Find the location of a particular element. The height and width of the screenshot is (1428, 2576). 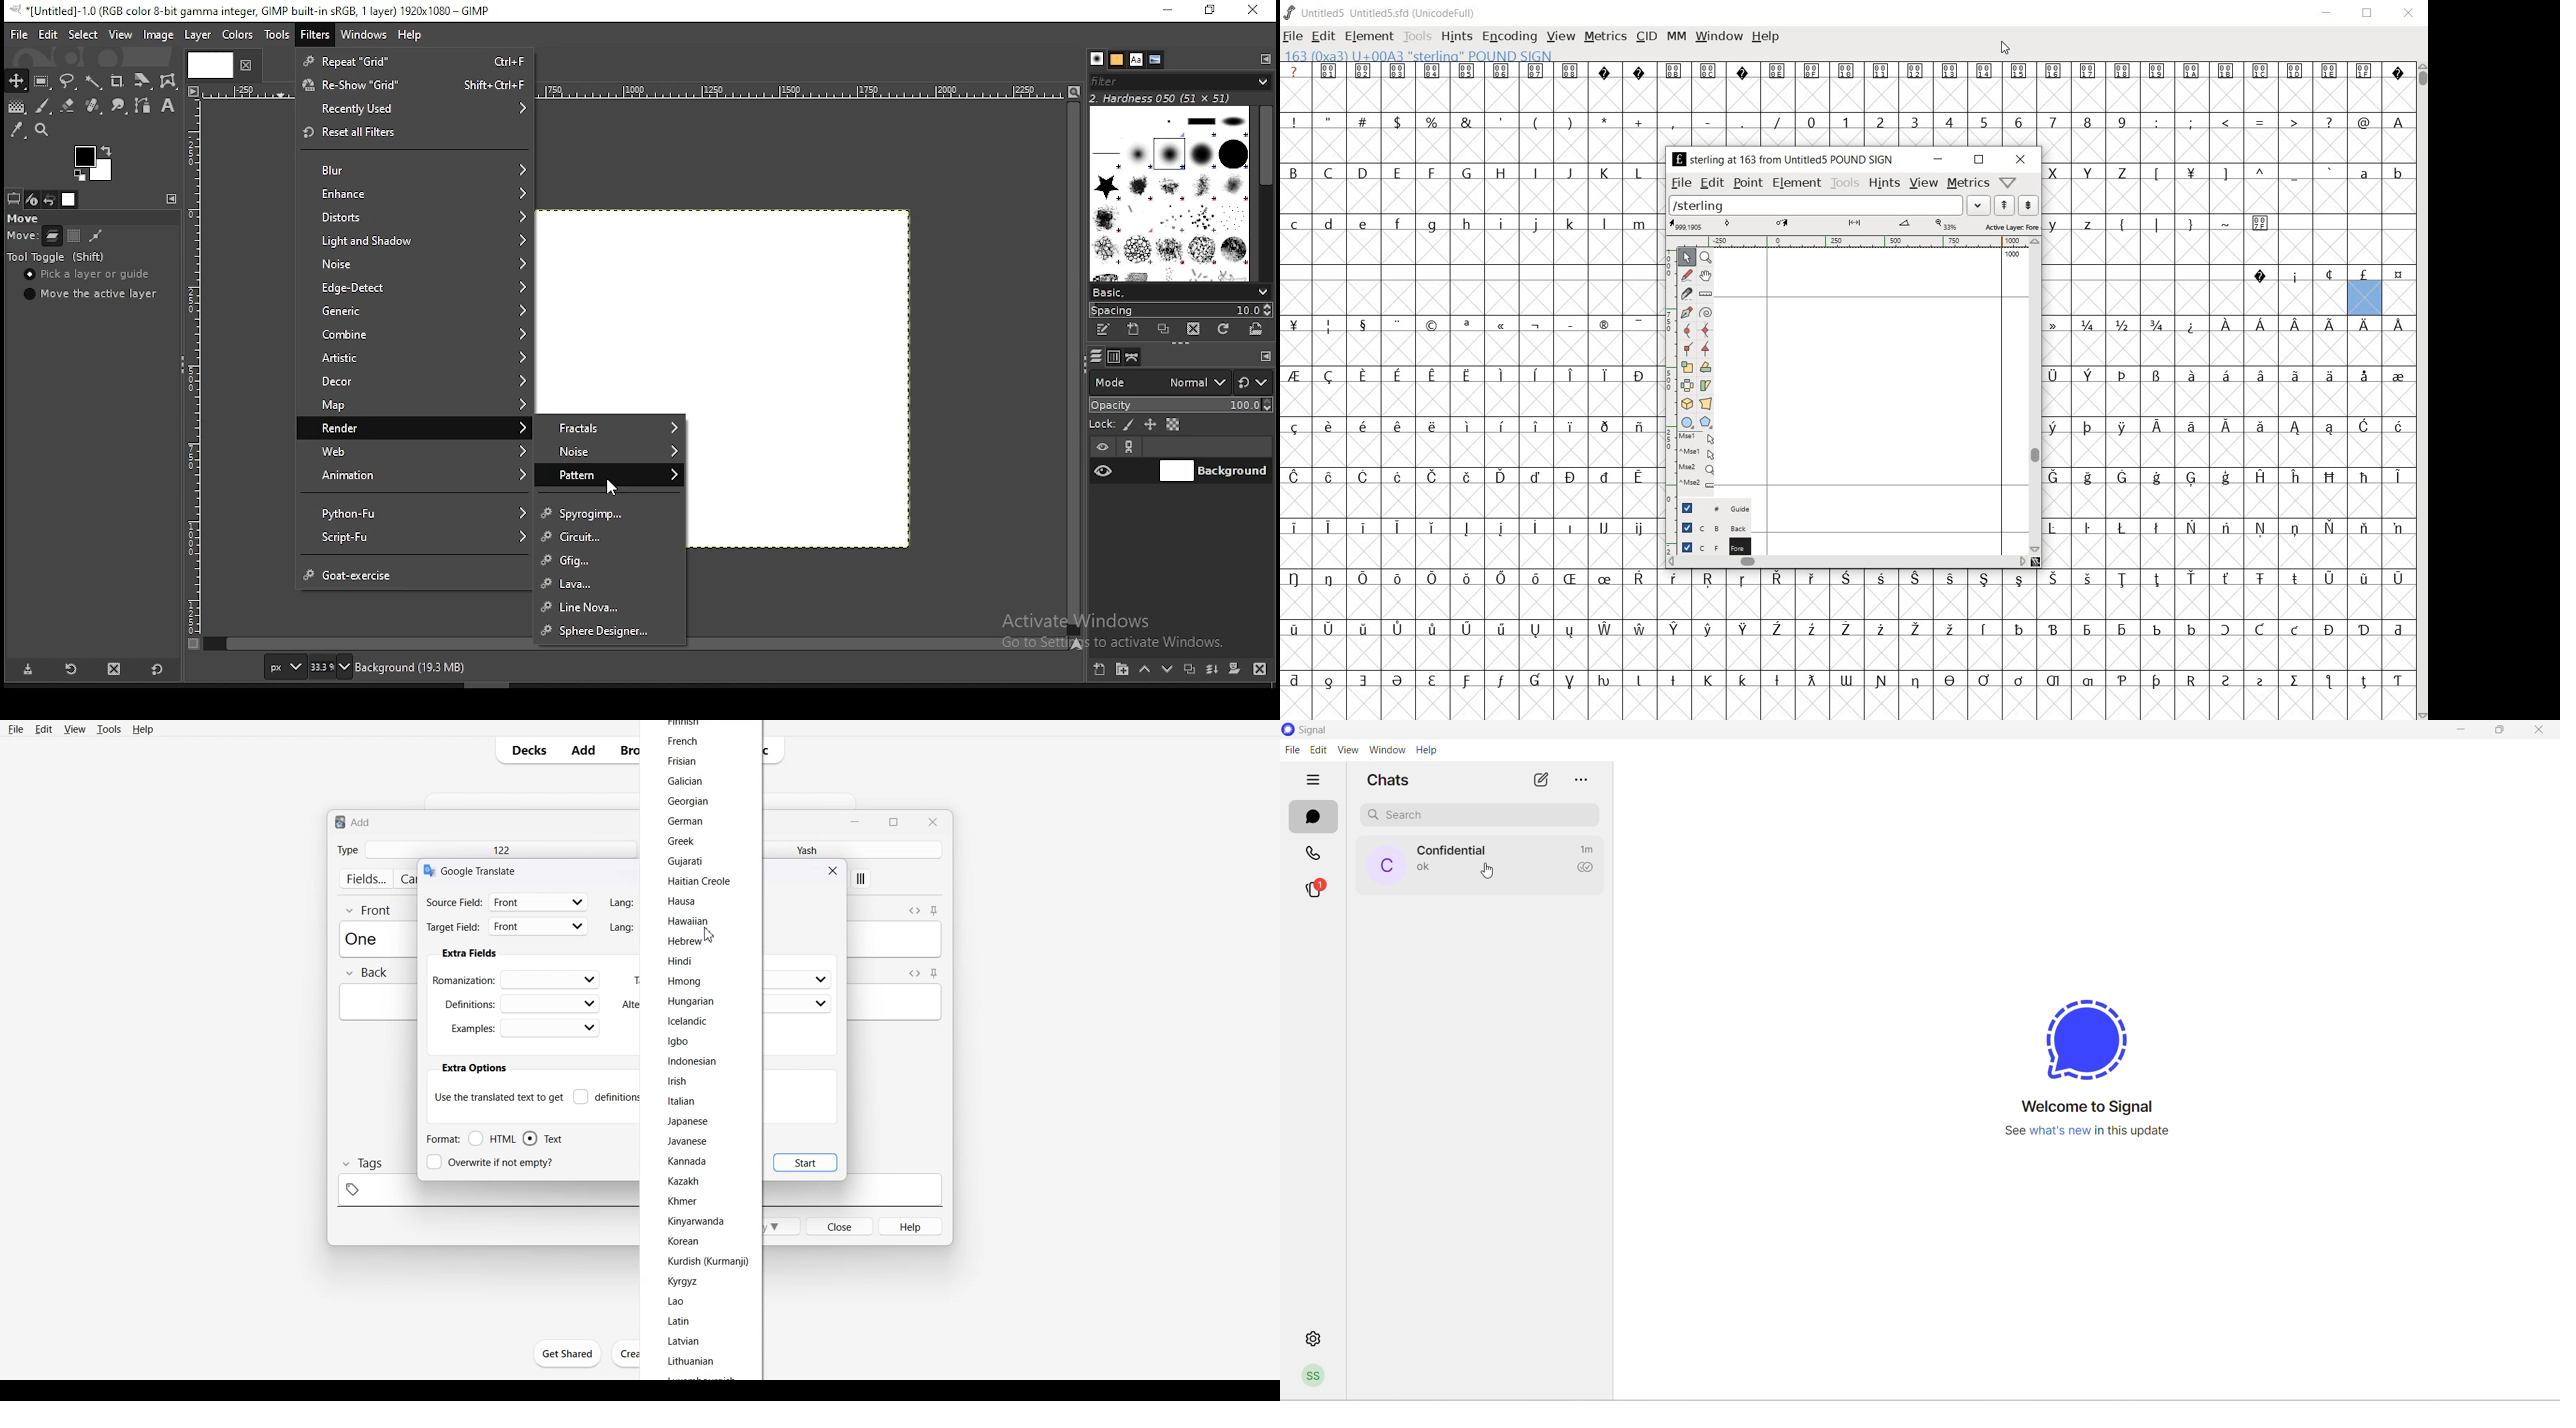

close window is located at coordinates (1255, 12).